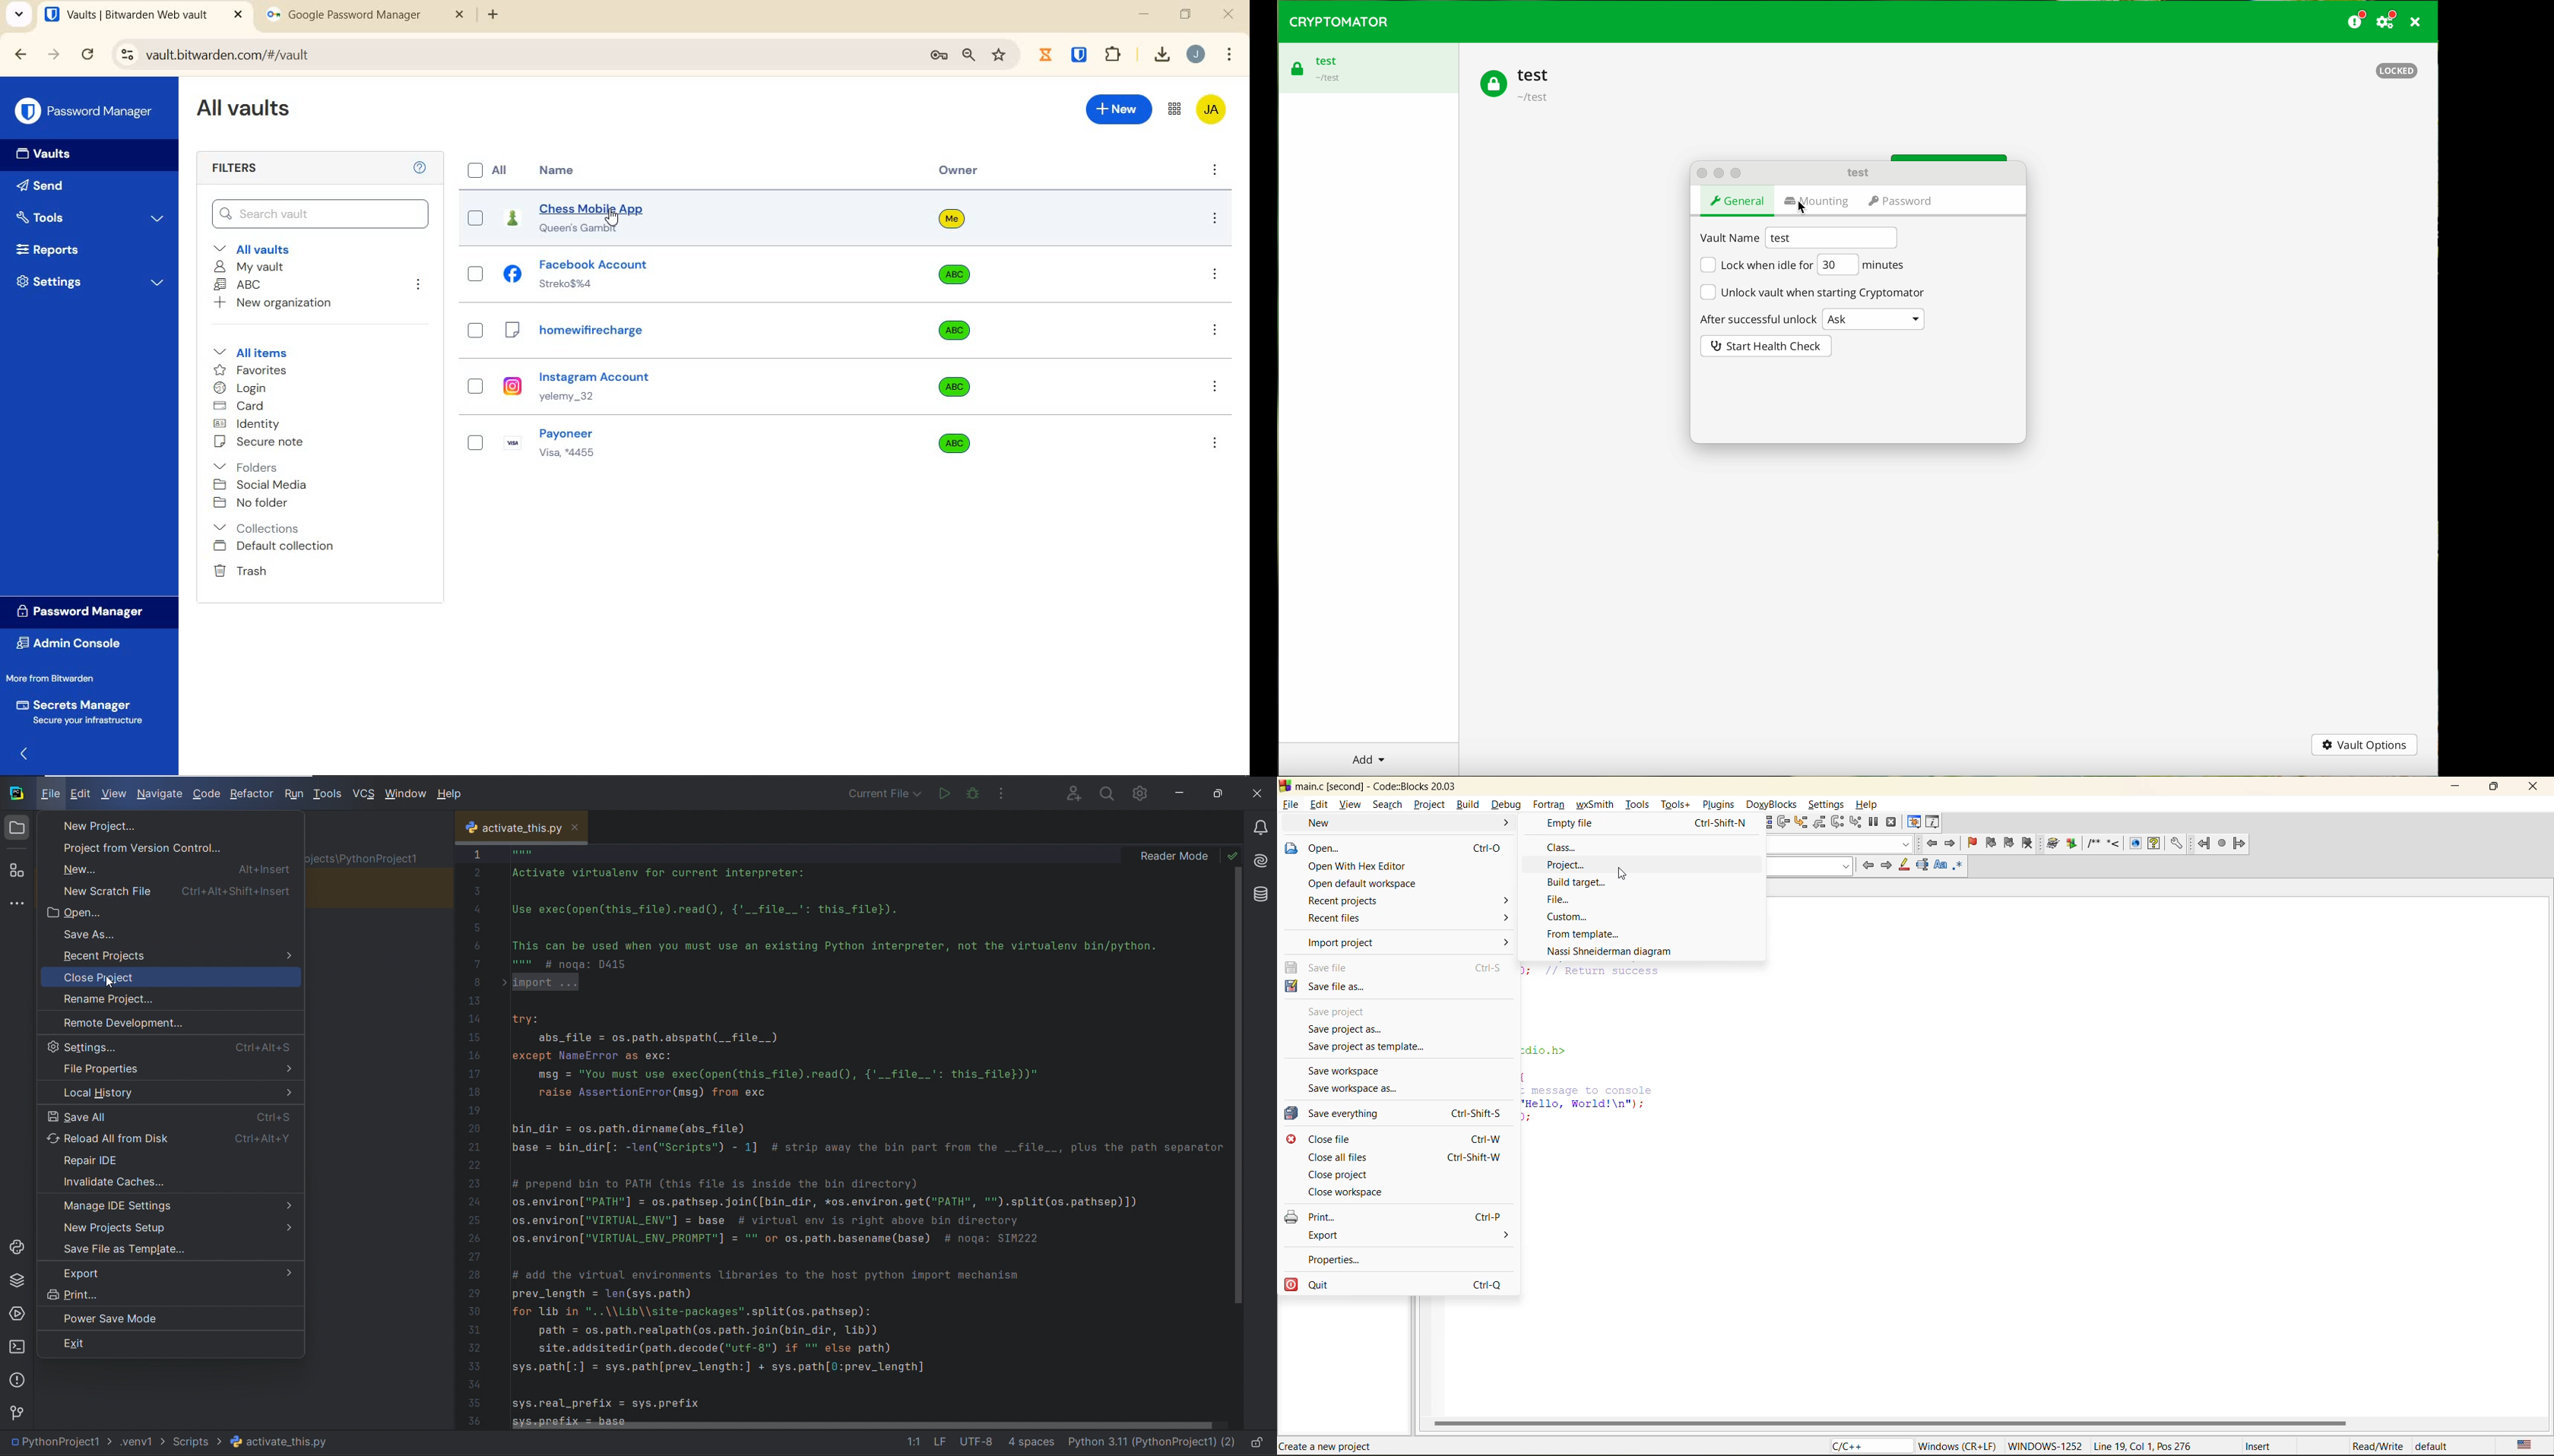 The height and width of the screenshot is (1456, 2576). I want to click on favorites, so click(252, 370).